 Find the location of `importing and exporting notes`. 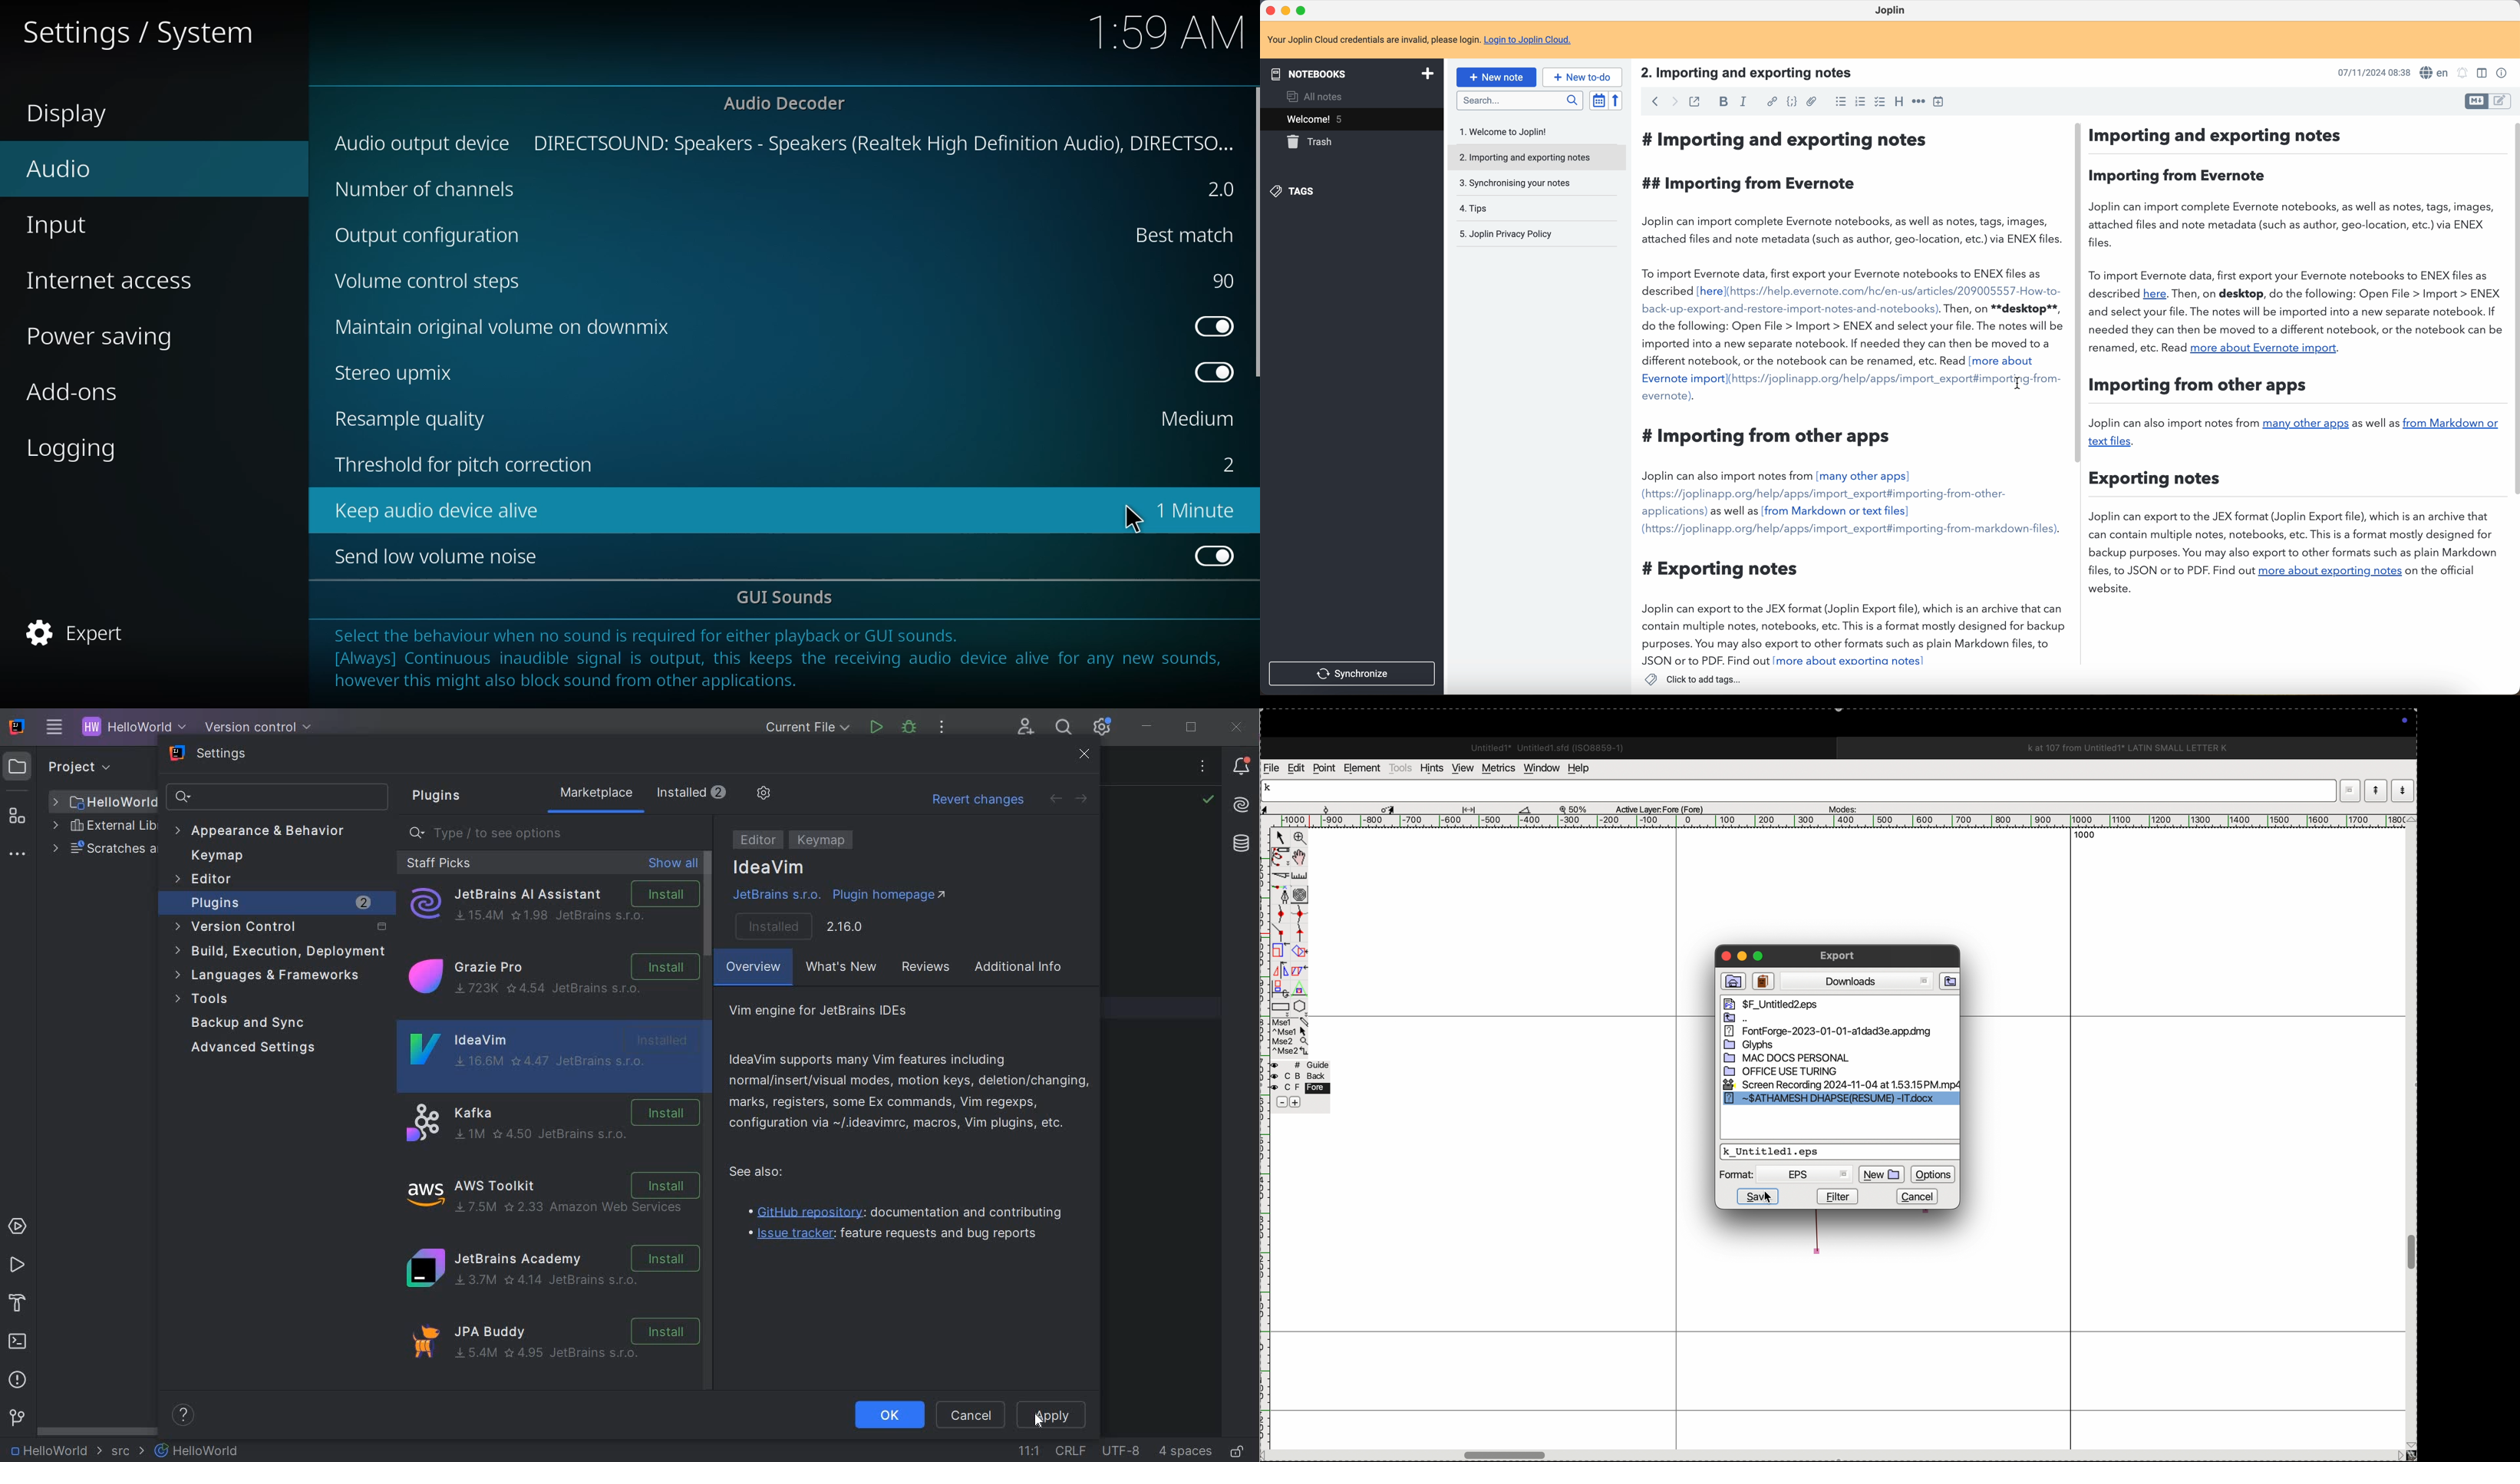

importing and exporting notes is located at coordinates (1536, 158).